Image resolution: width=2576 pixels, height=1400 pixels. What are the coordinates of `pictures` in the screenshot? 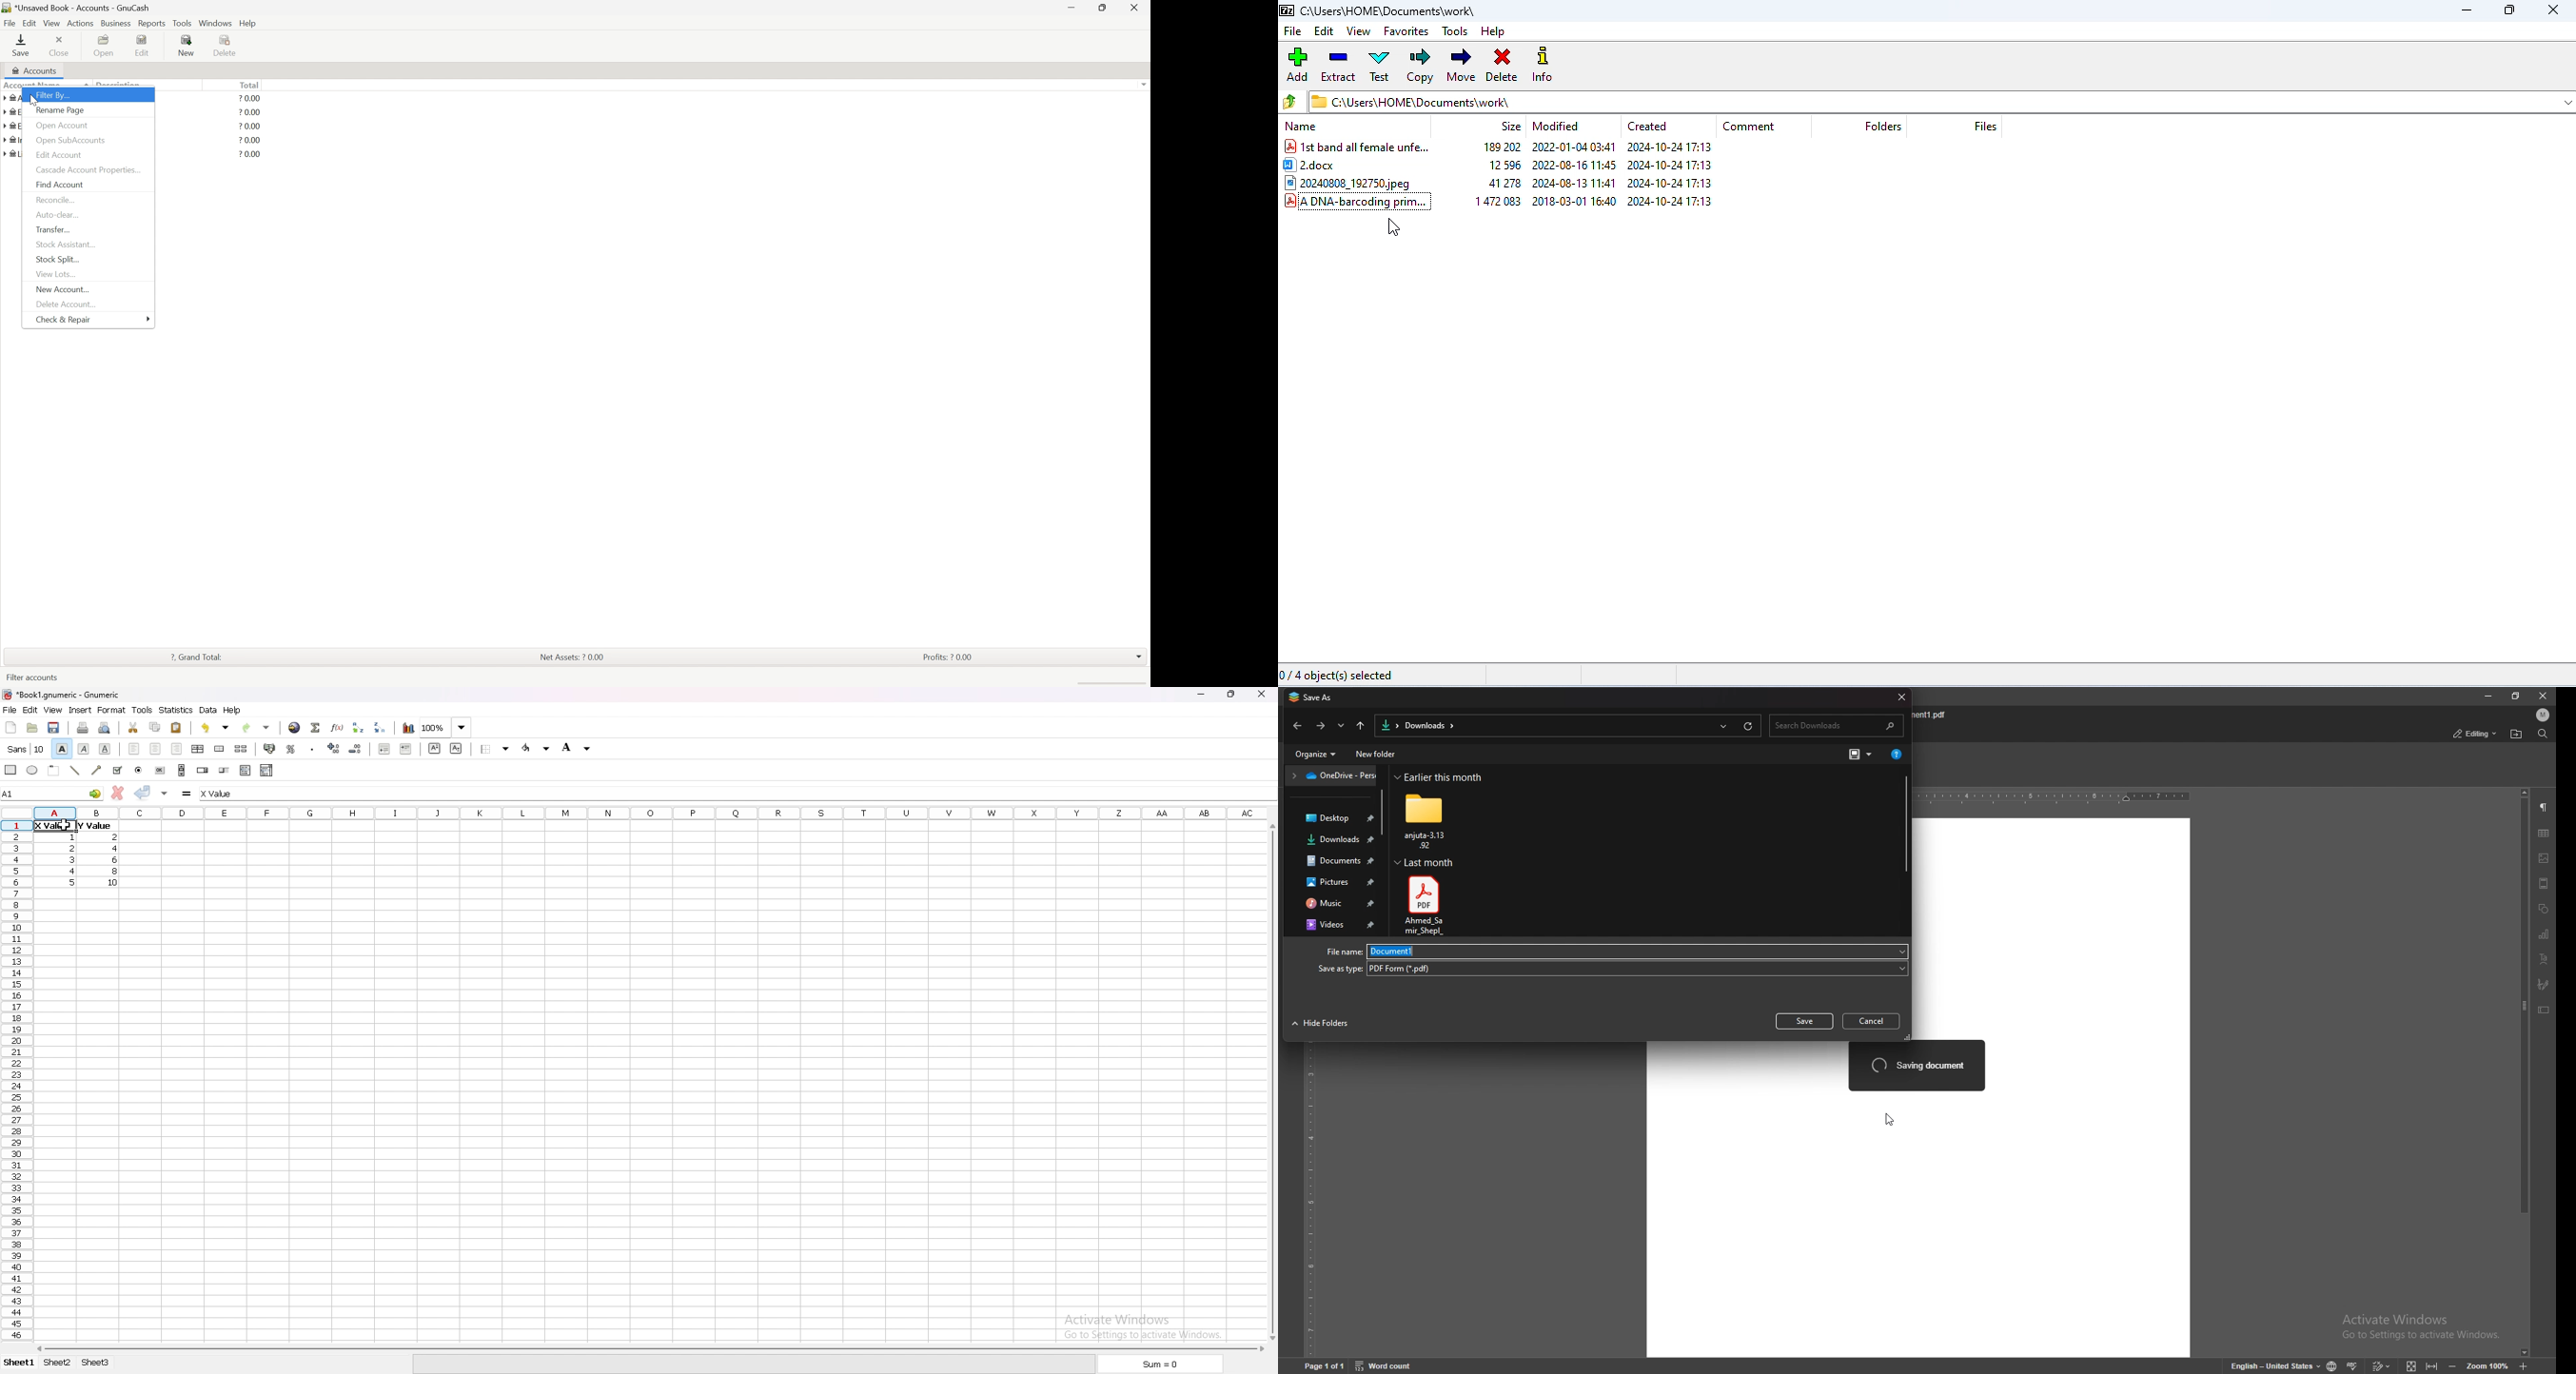 It's located at (1336, 881).